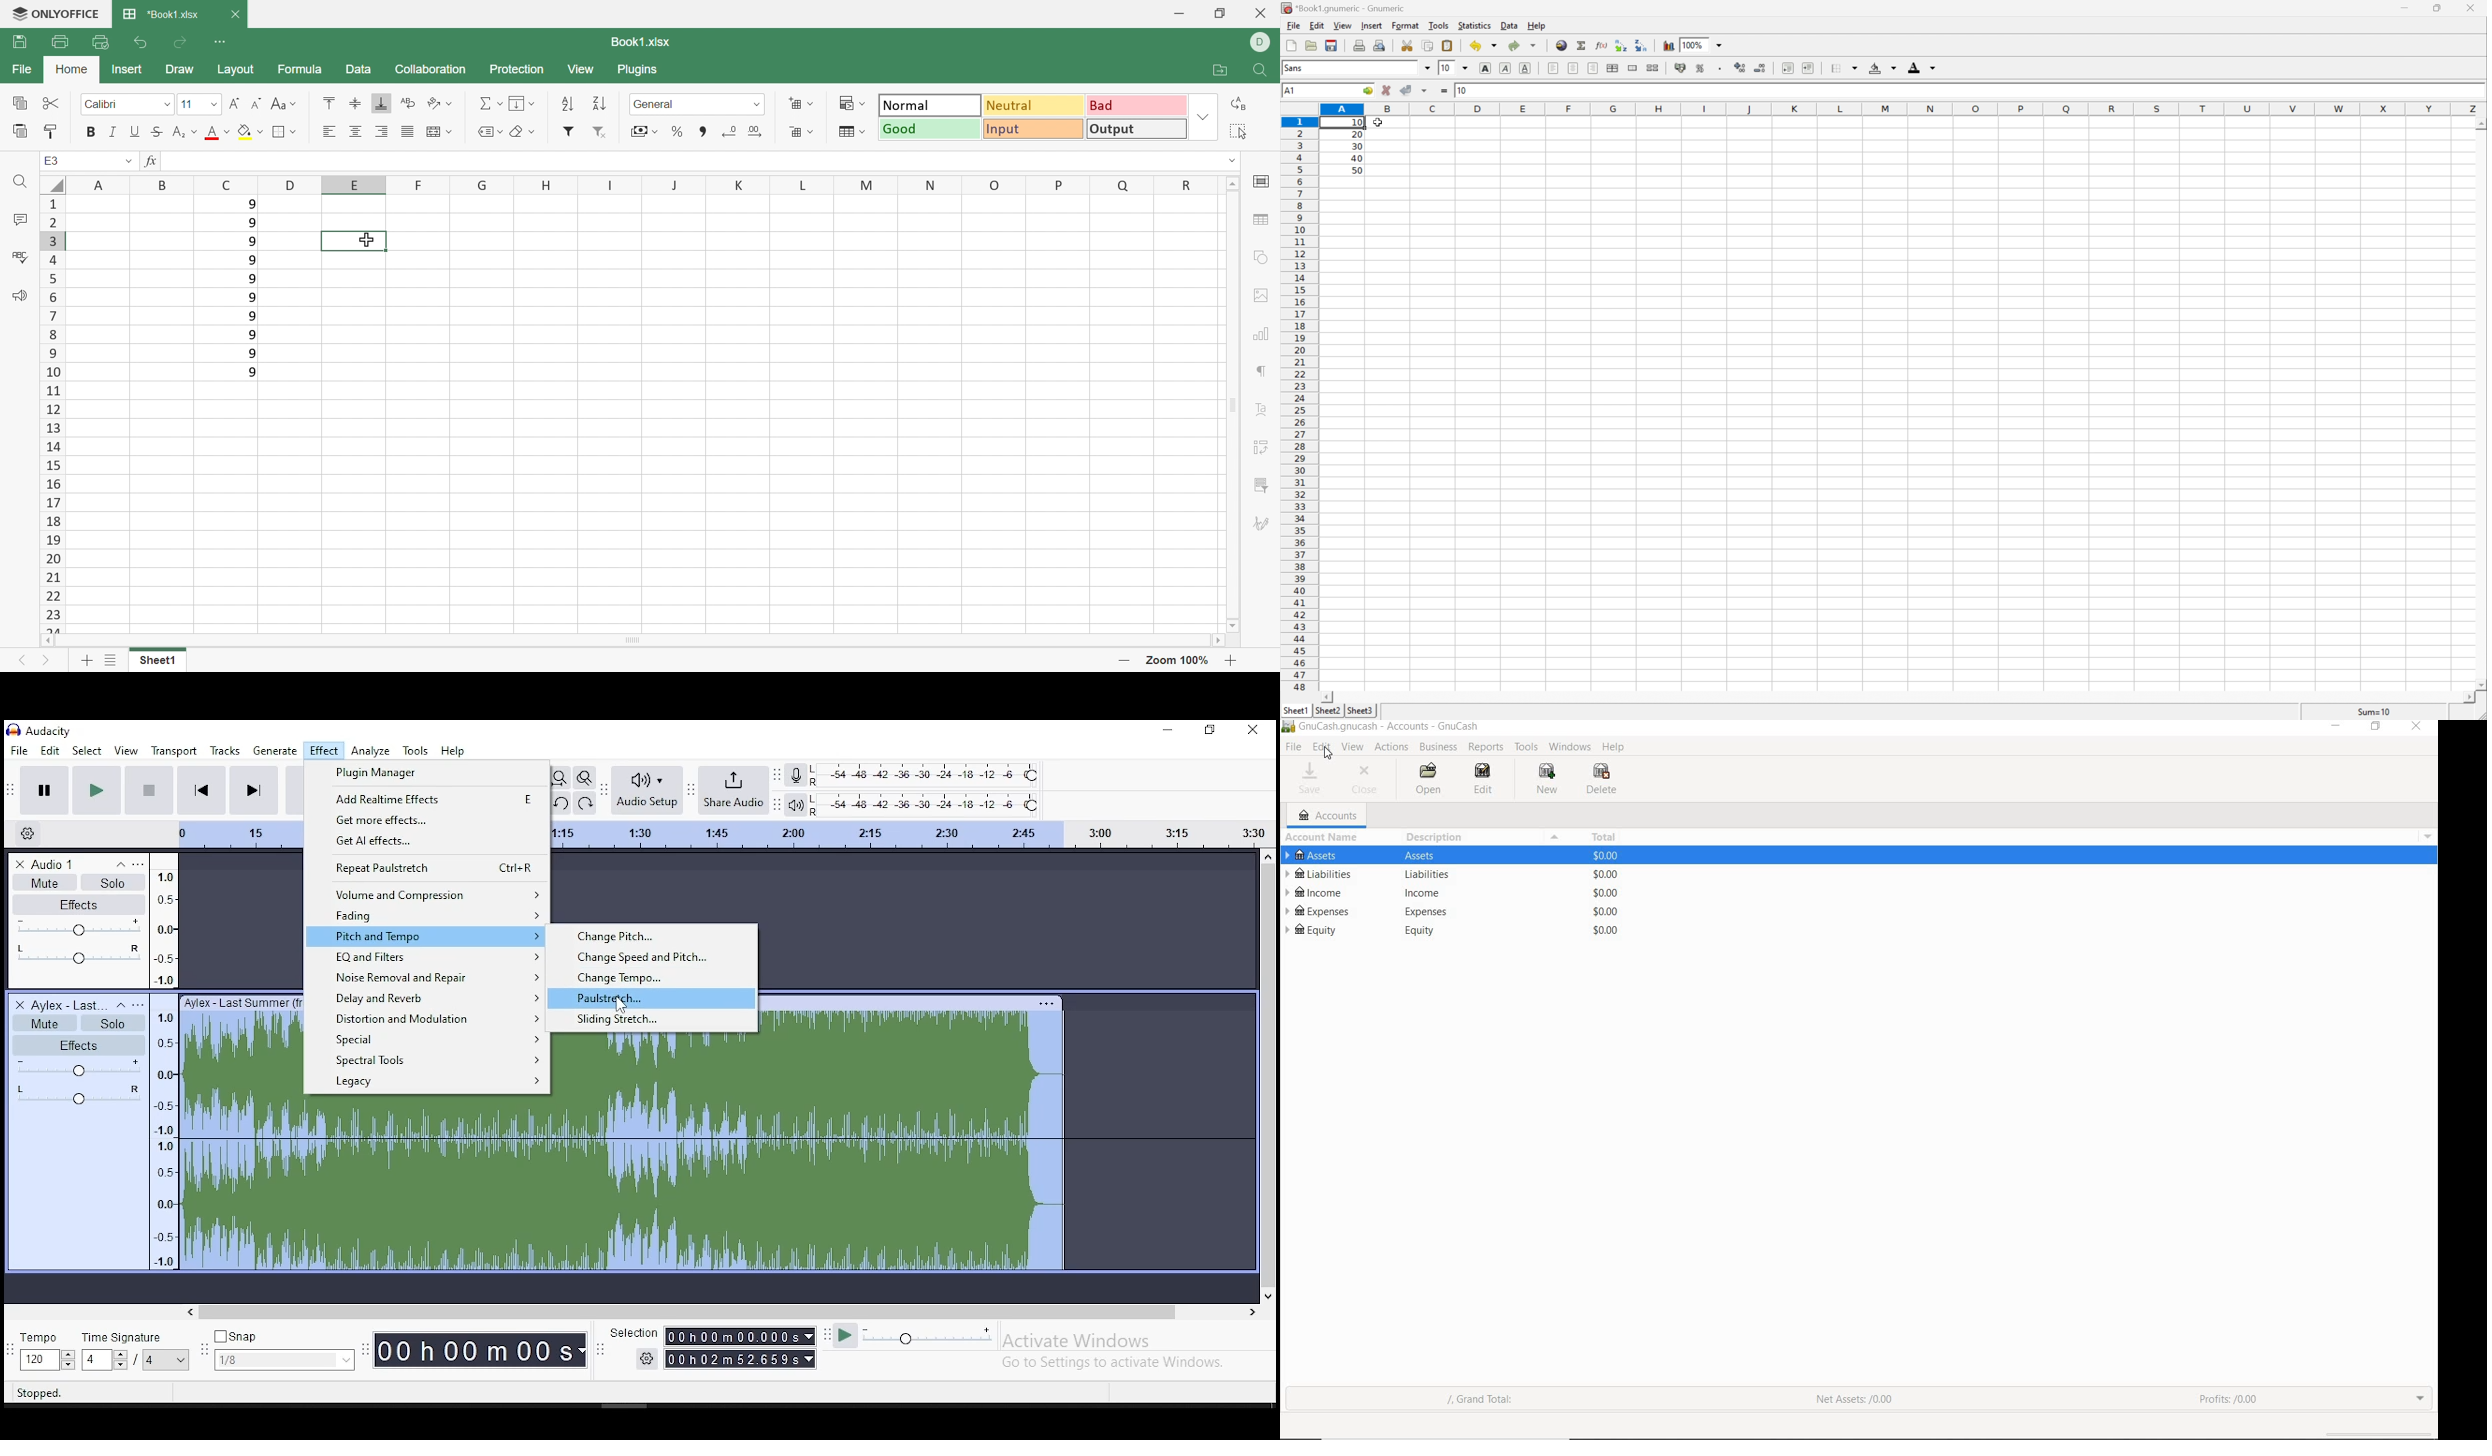 The image size is (2492, 1456). I want to click on Named Ranges, so click(487, 133).